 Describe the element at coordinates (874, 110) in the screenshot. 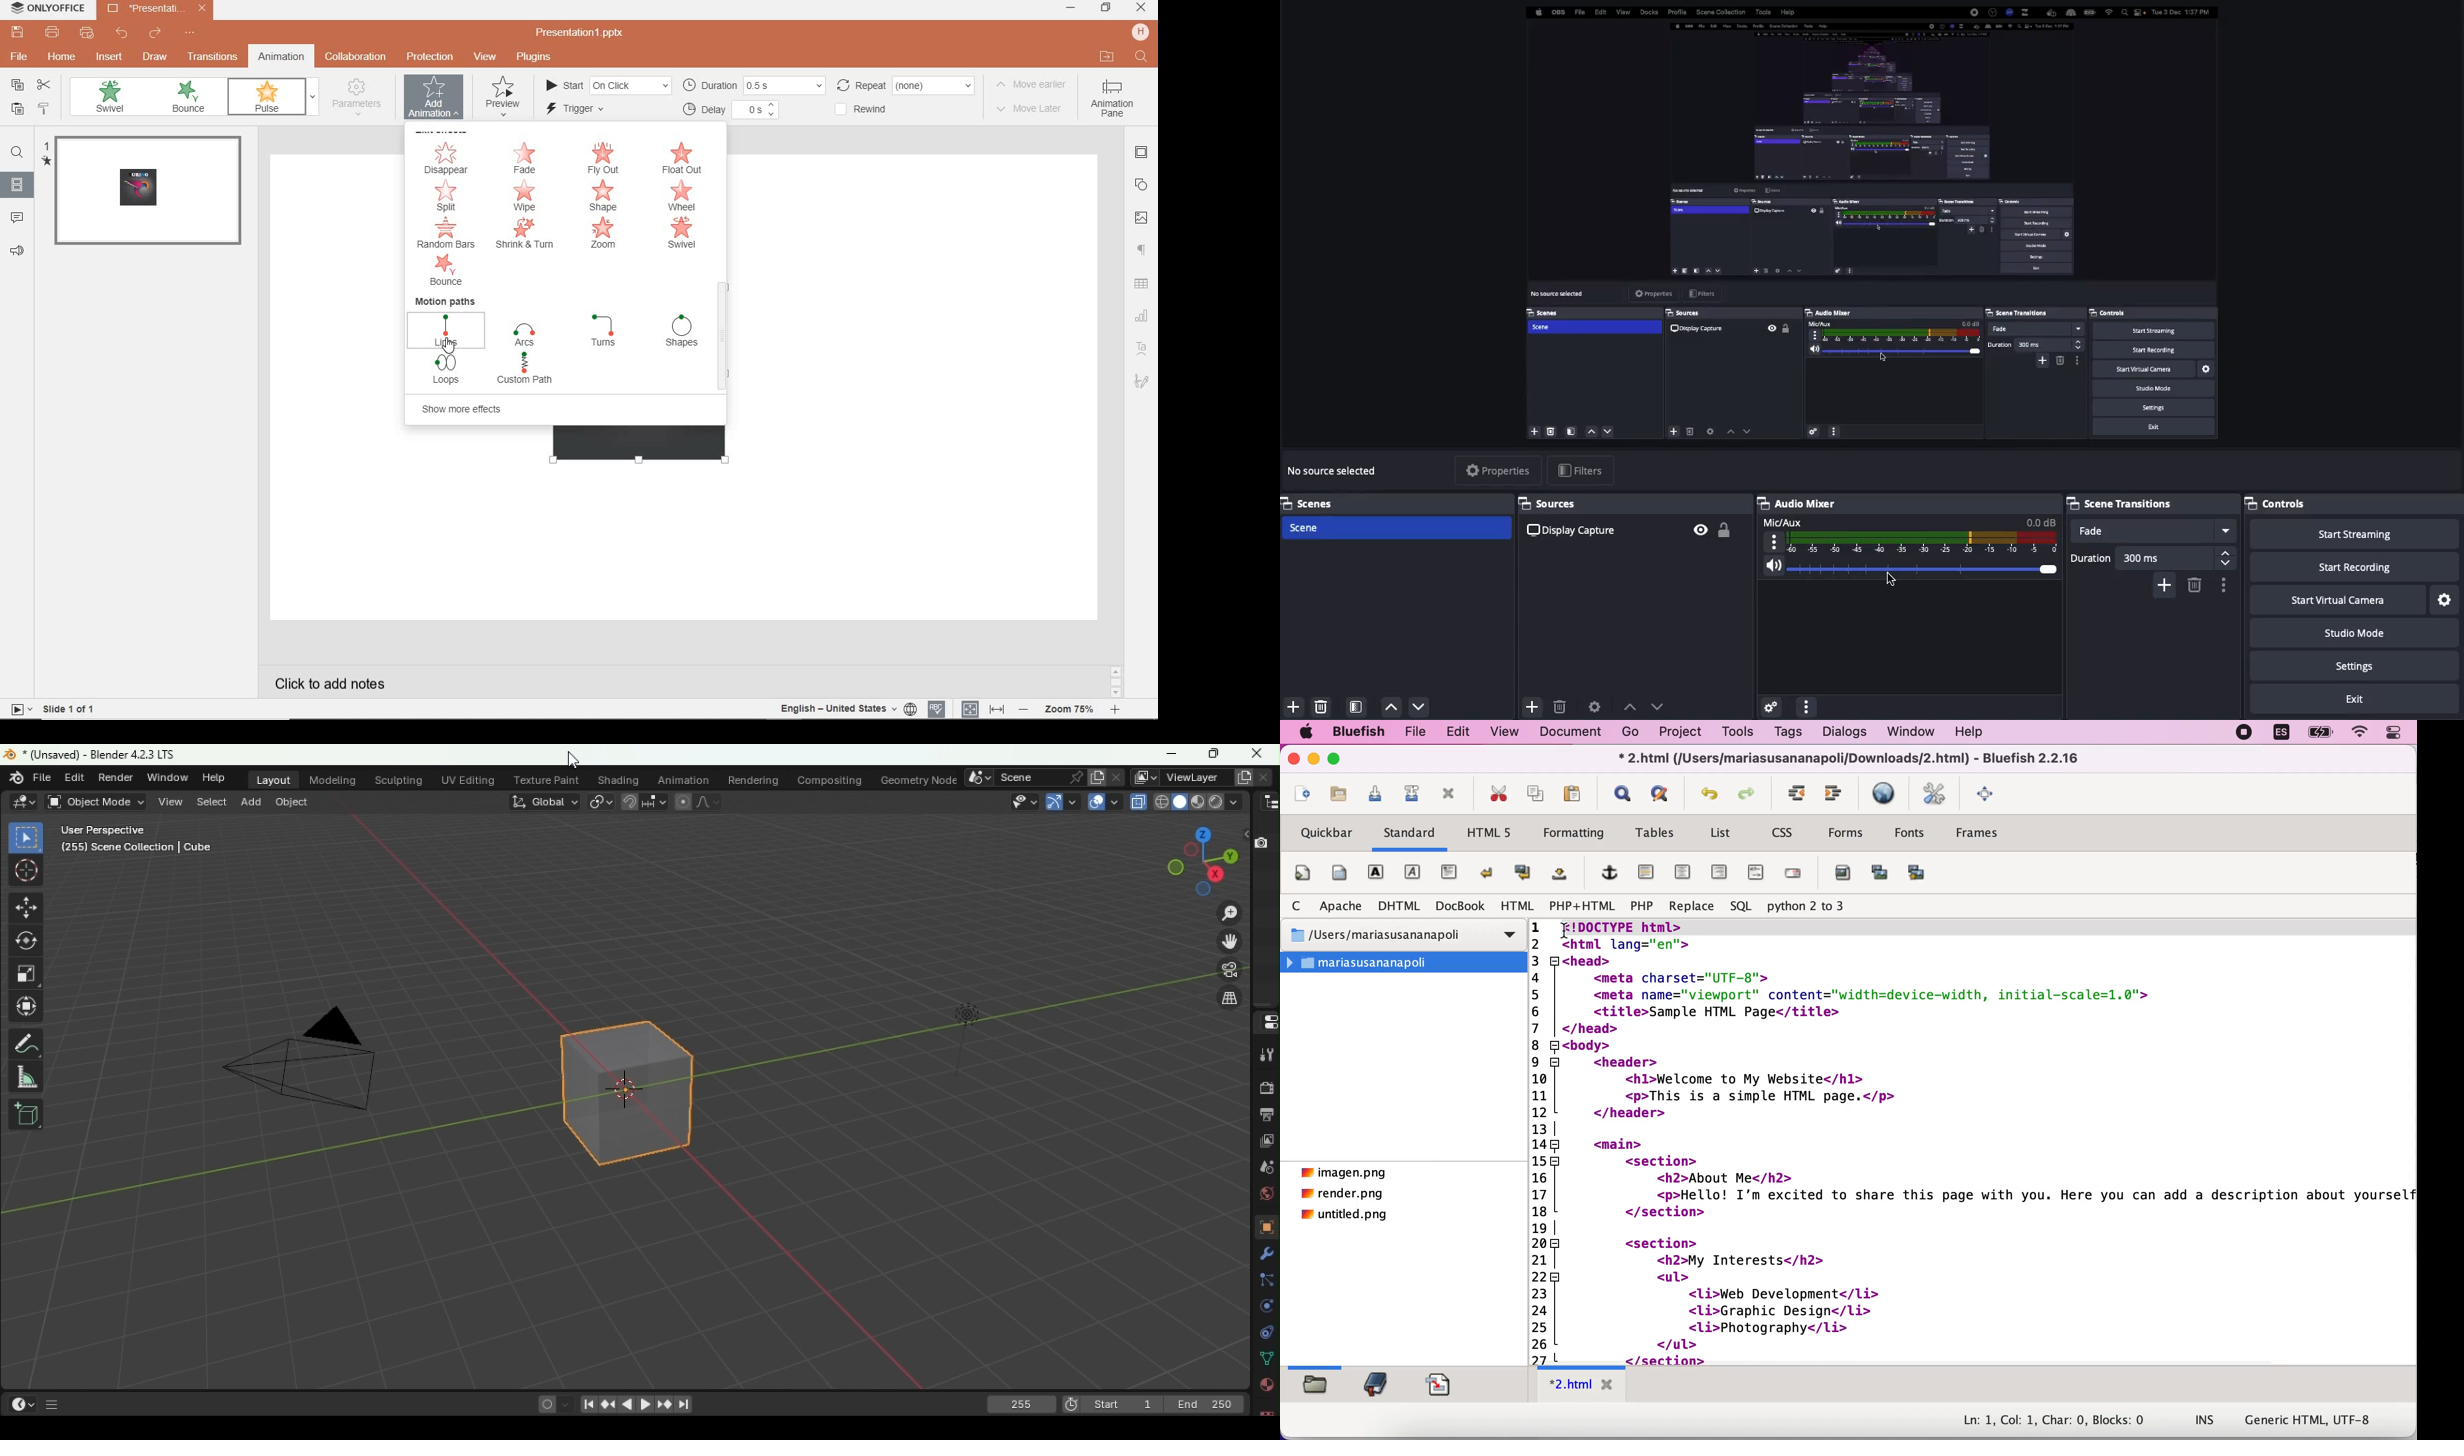

I see `rewind` at that location.